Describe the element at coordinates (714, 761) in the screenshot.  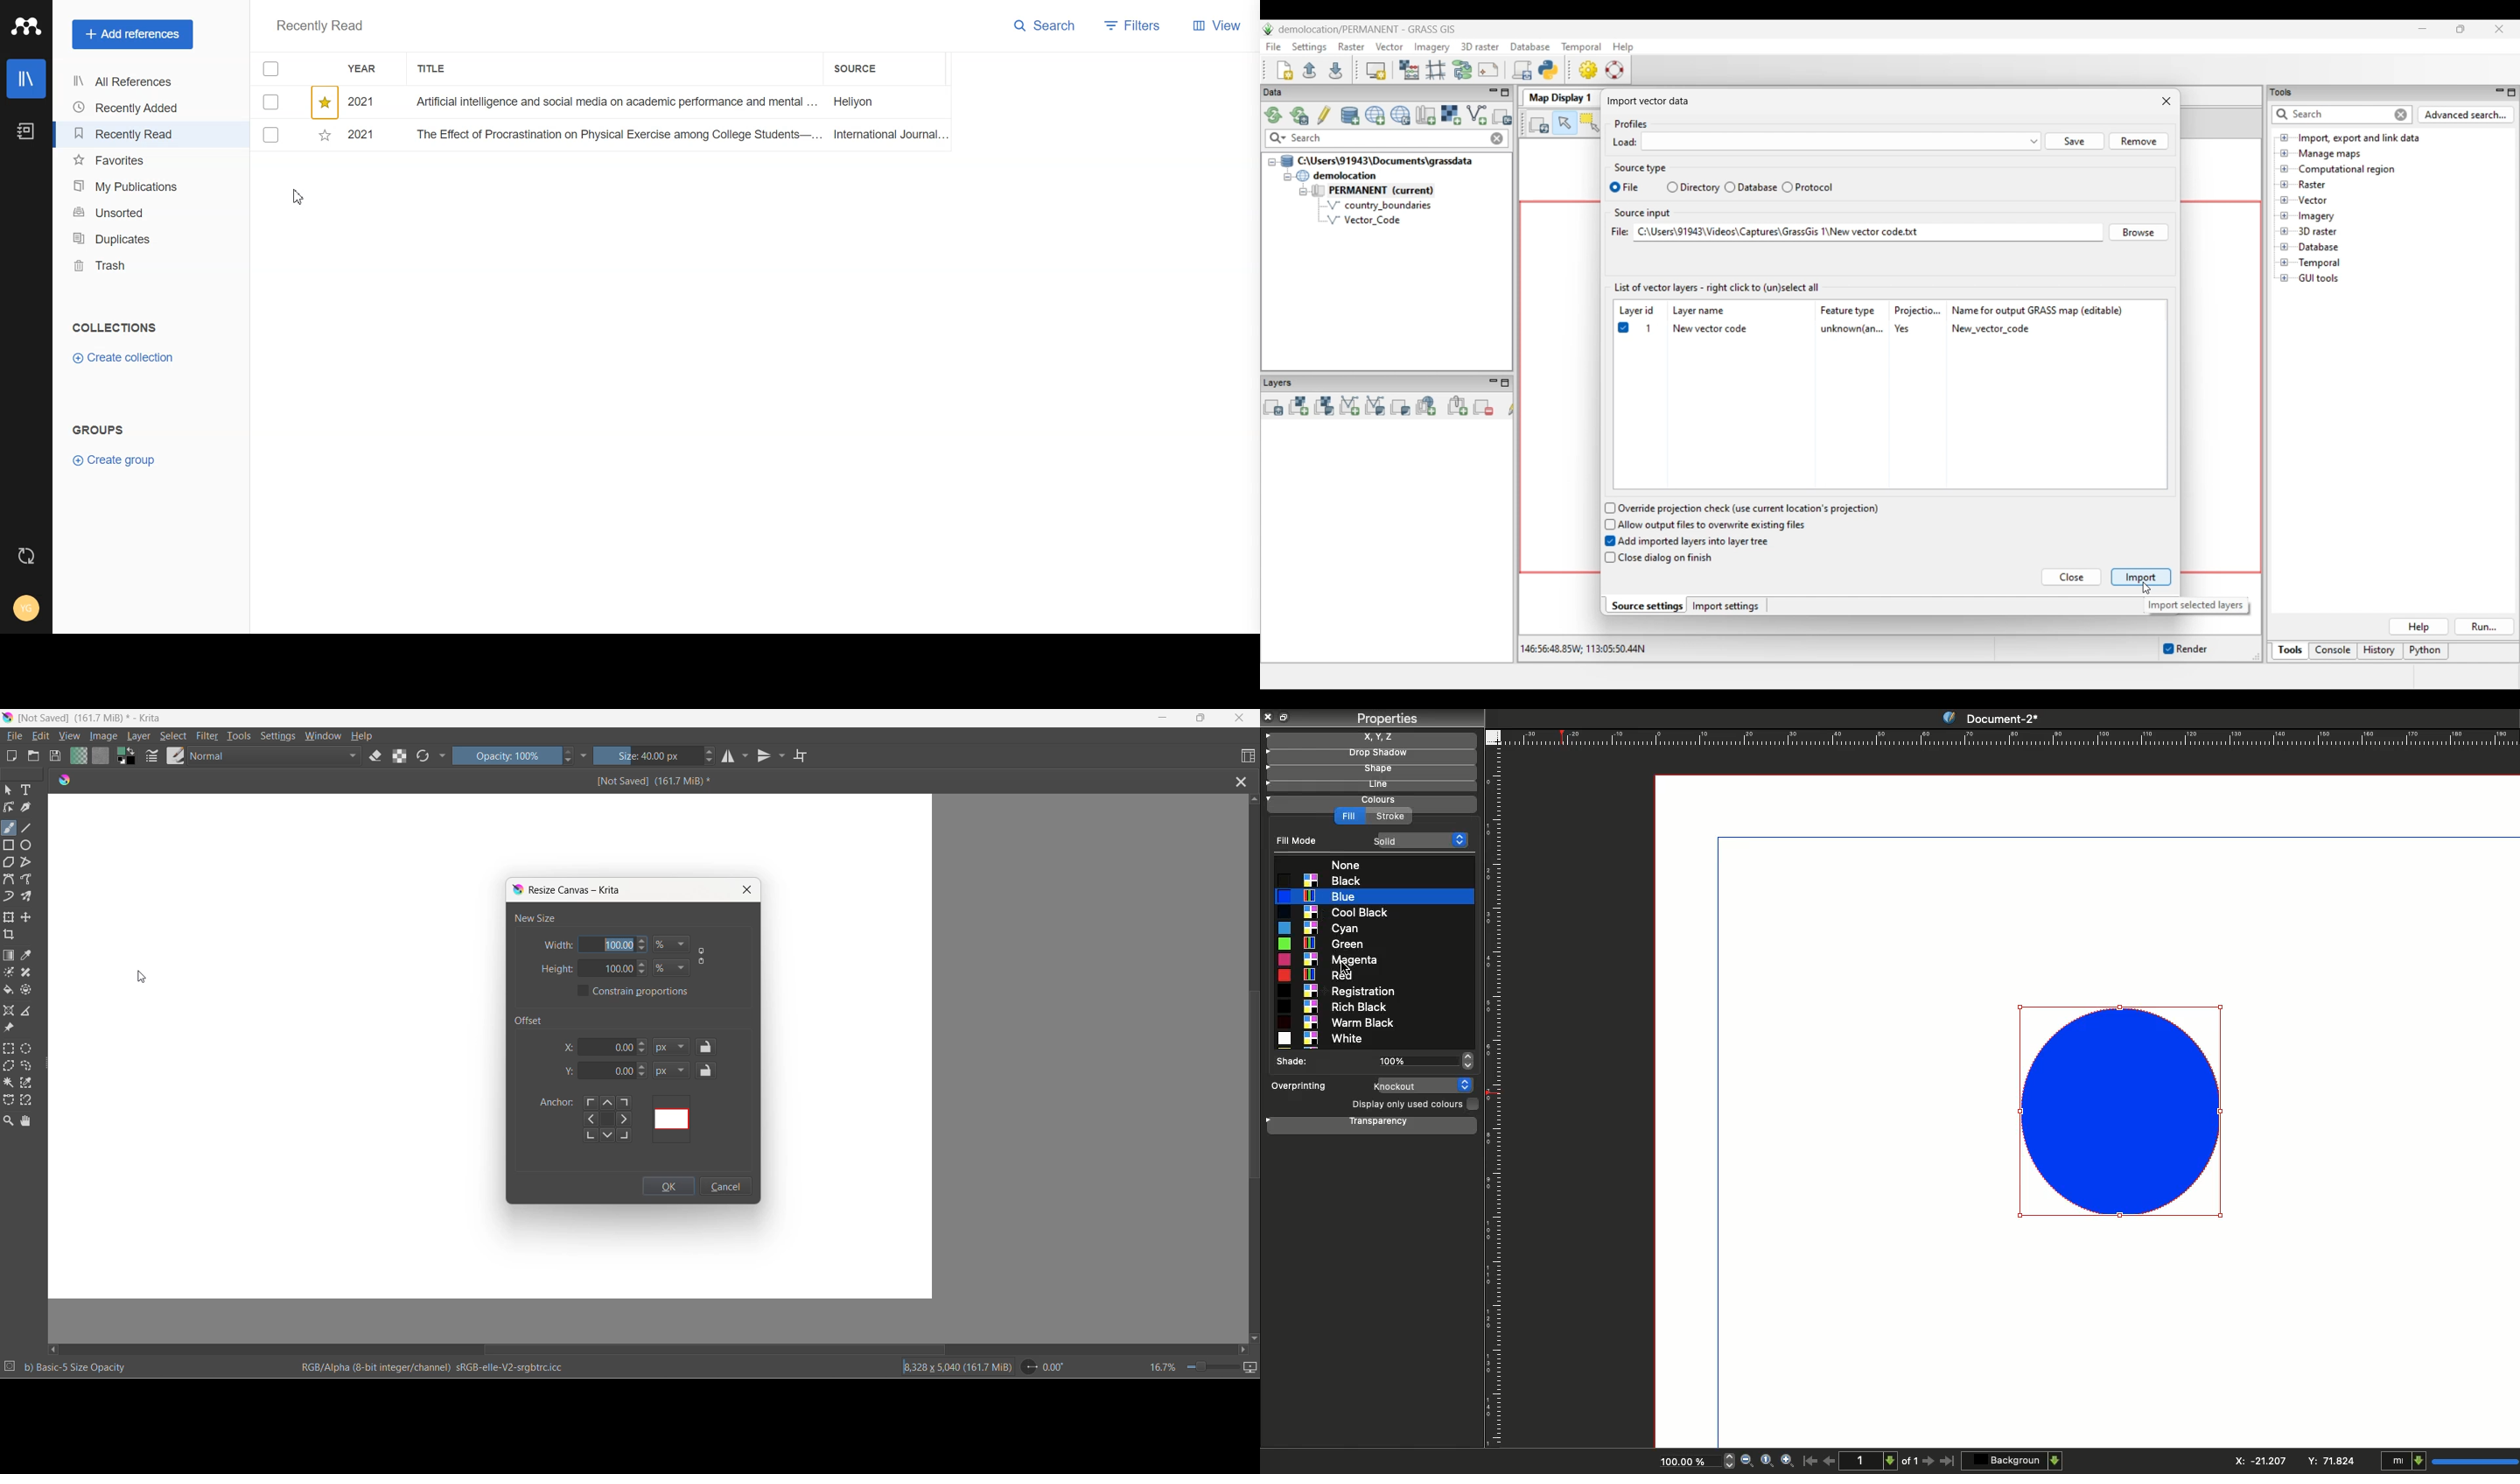
I see `decrement size` at that location.